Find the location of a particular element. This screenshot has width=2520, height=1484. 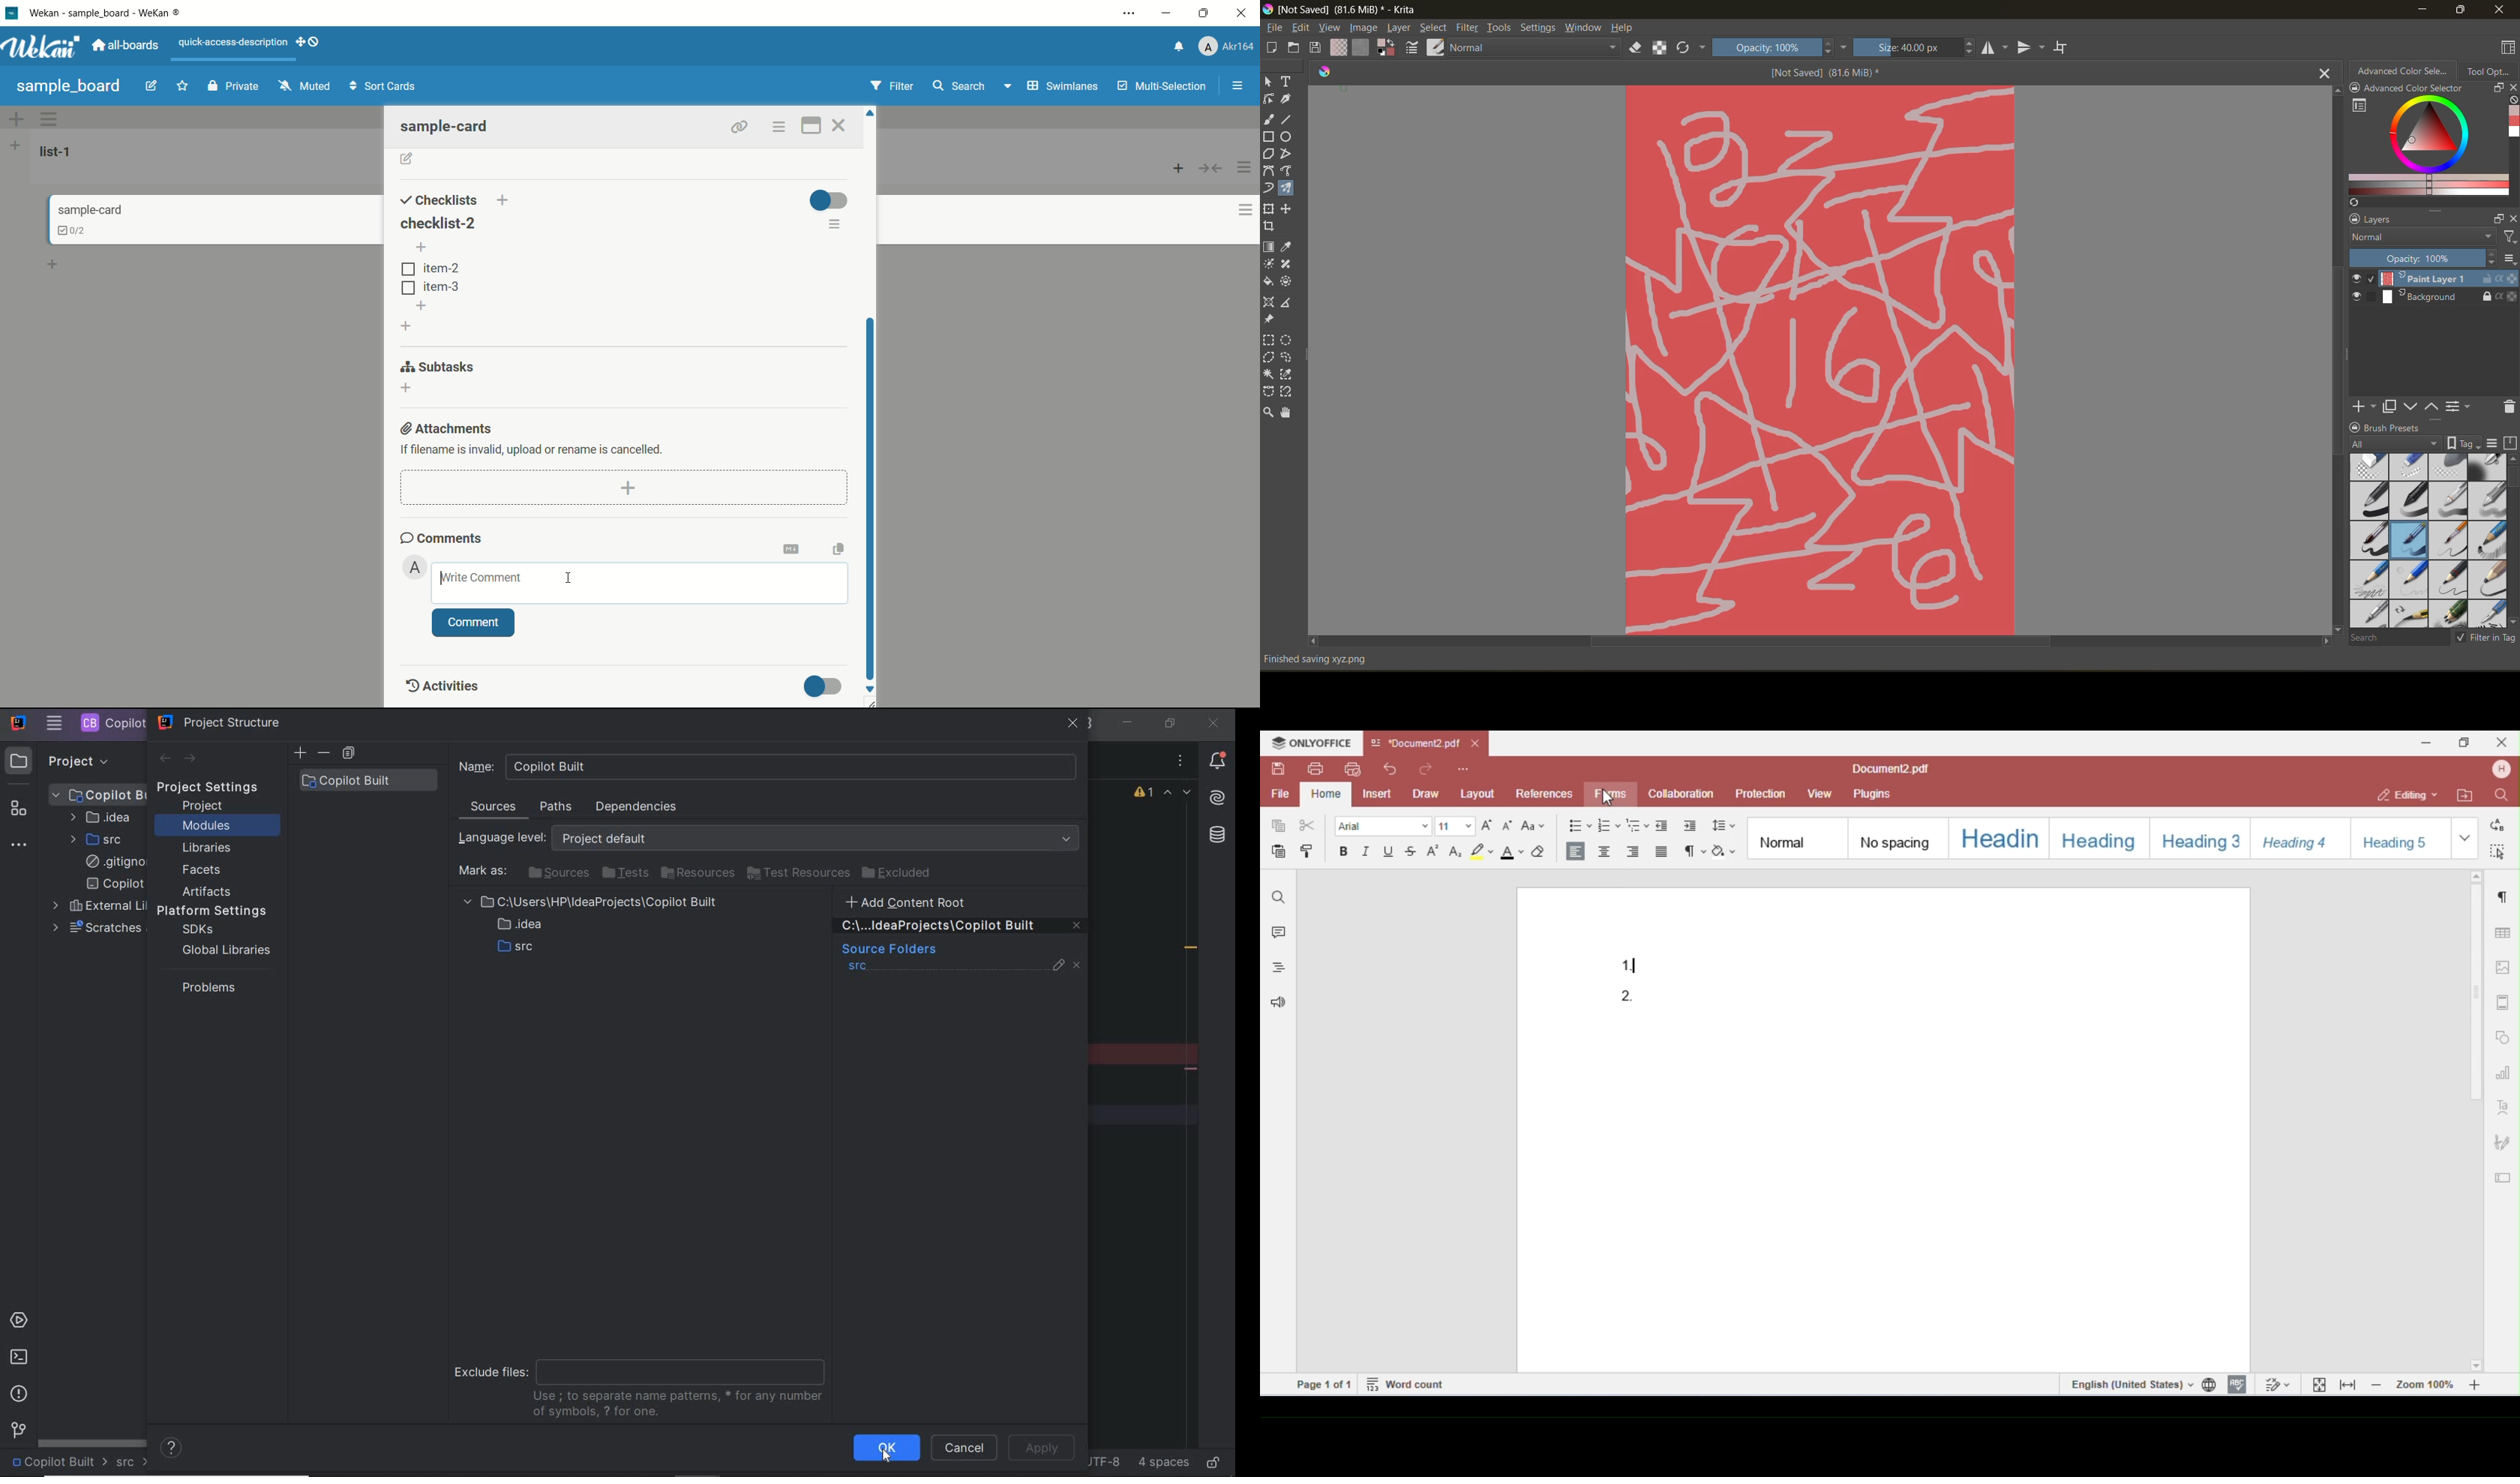

add list is located at coordinates (15, 146).